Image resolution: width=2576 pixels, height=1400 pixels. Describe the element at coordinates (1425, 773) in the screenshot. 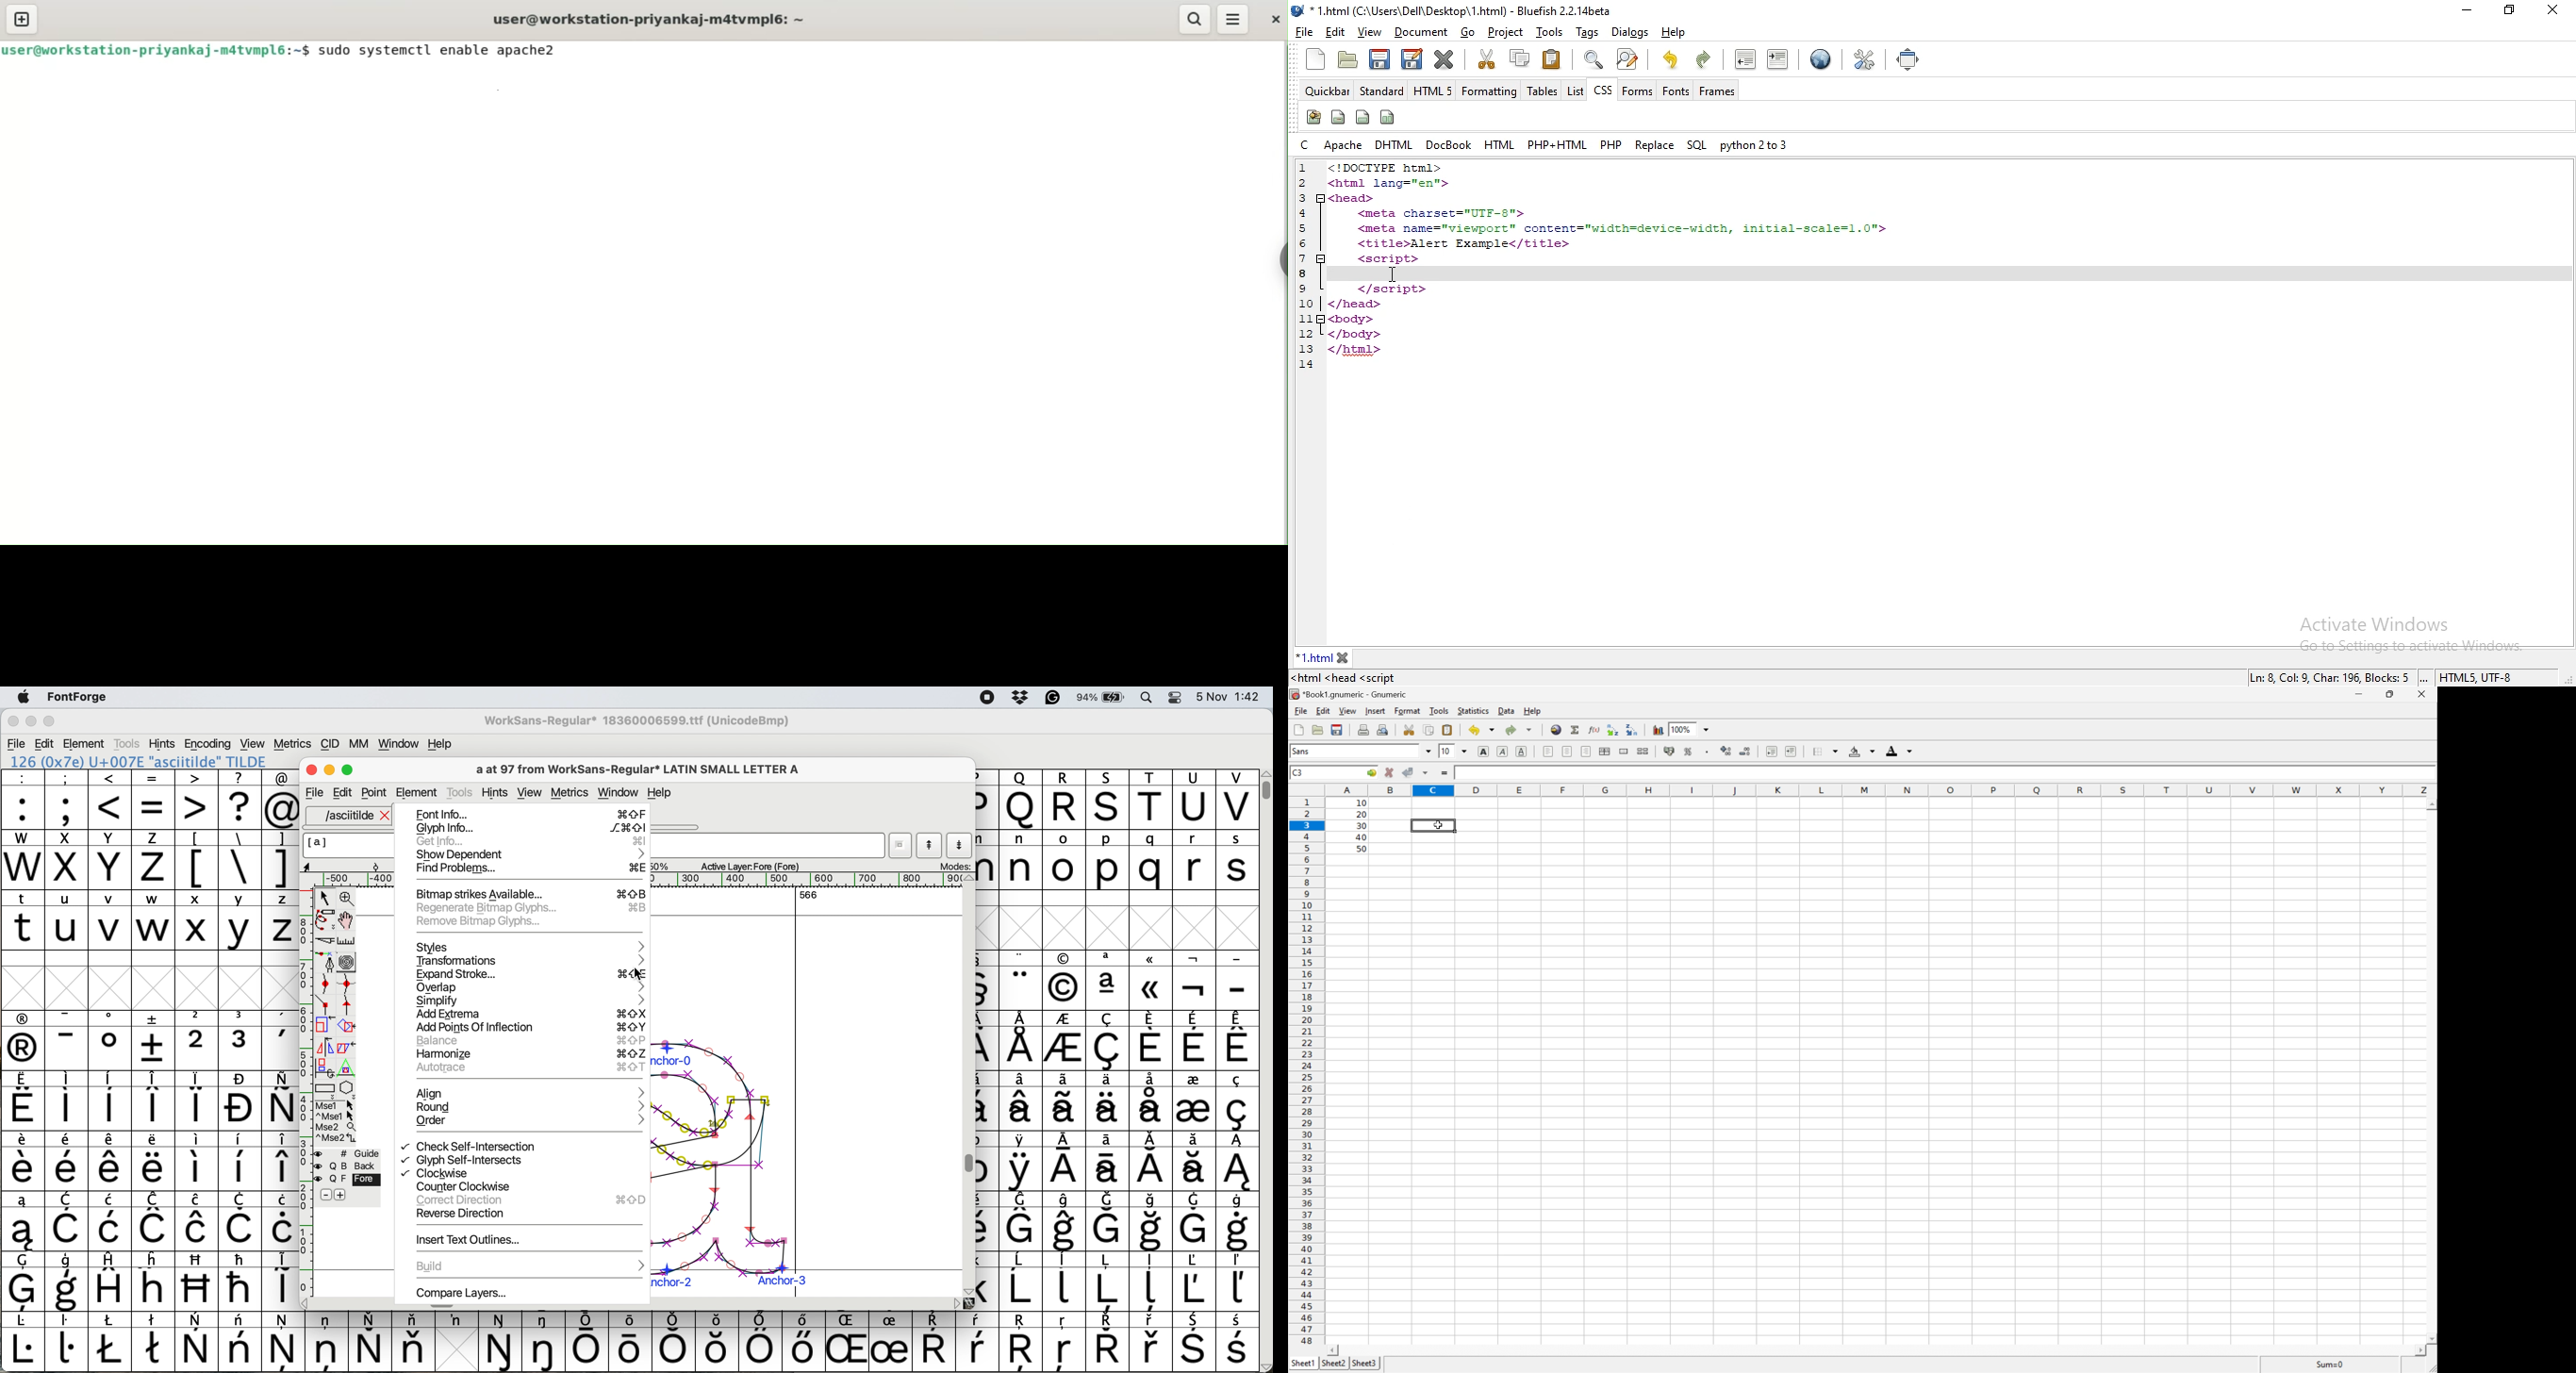

I see `Accept change in multiple cells` at that location.